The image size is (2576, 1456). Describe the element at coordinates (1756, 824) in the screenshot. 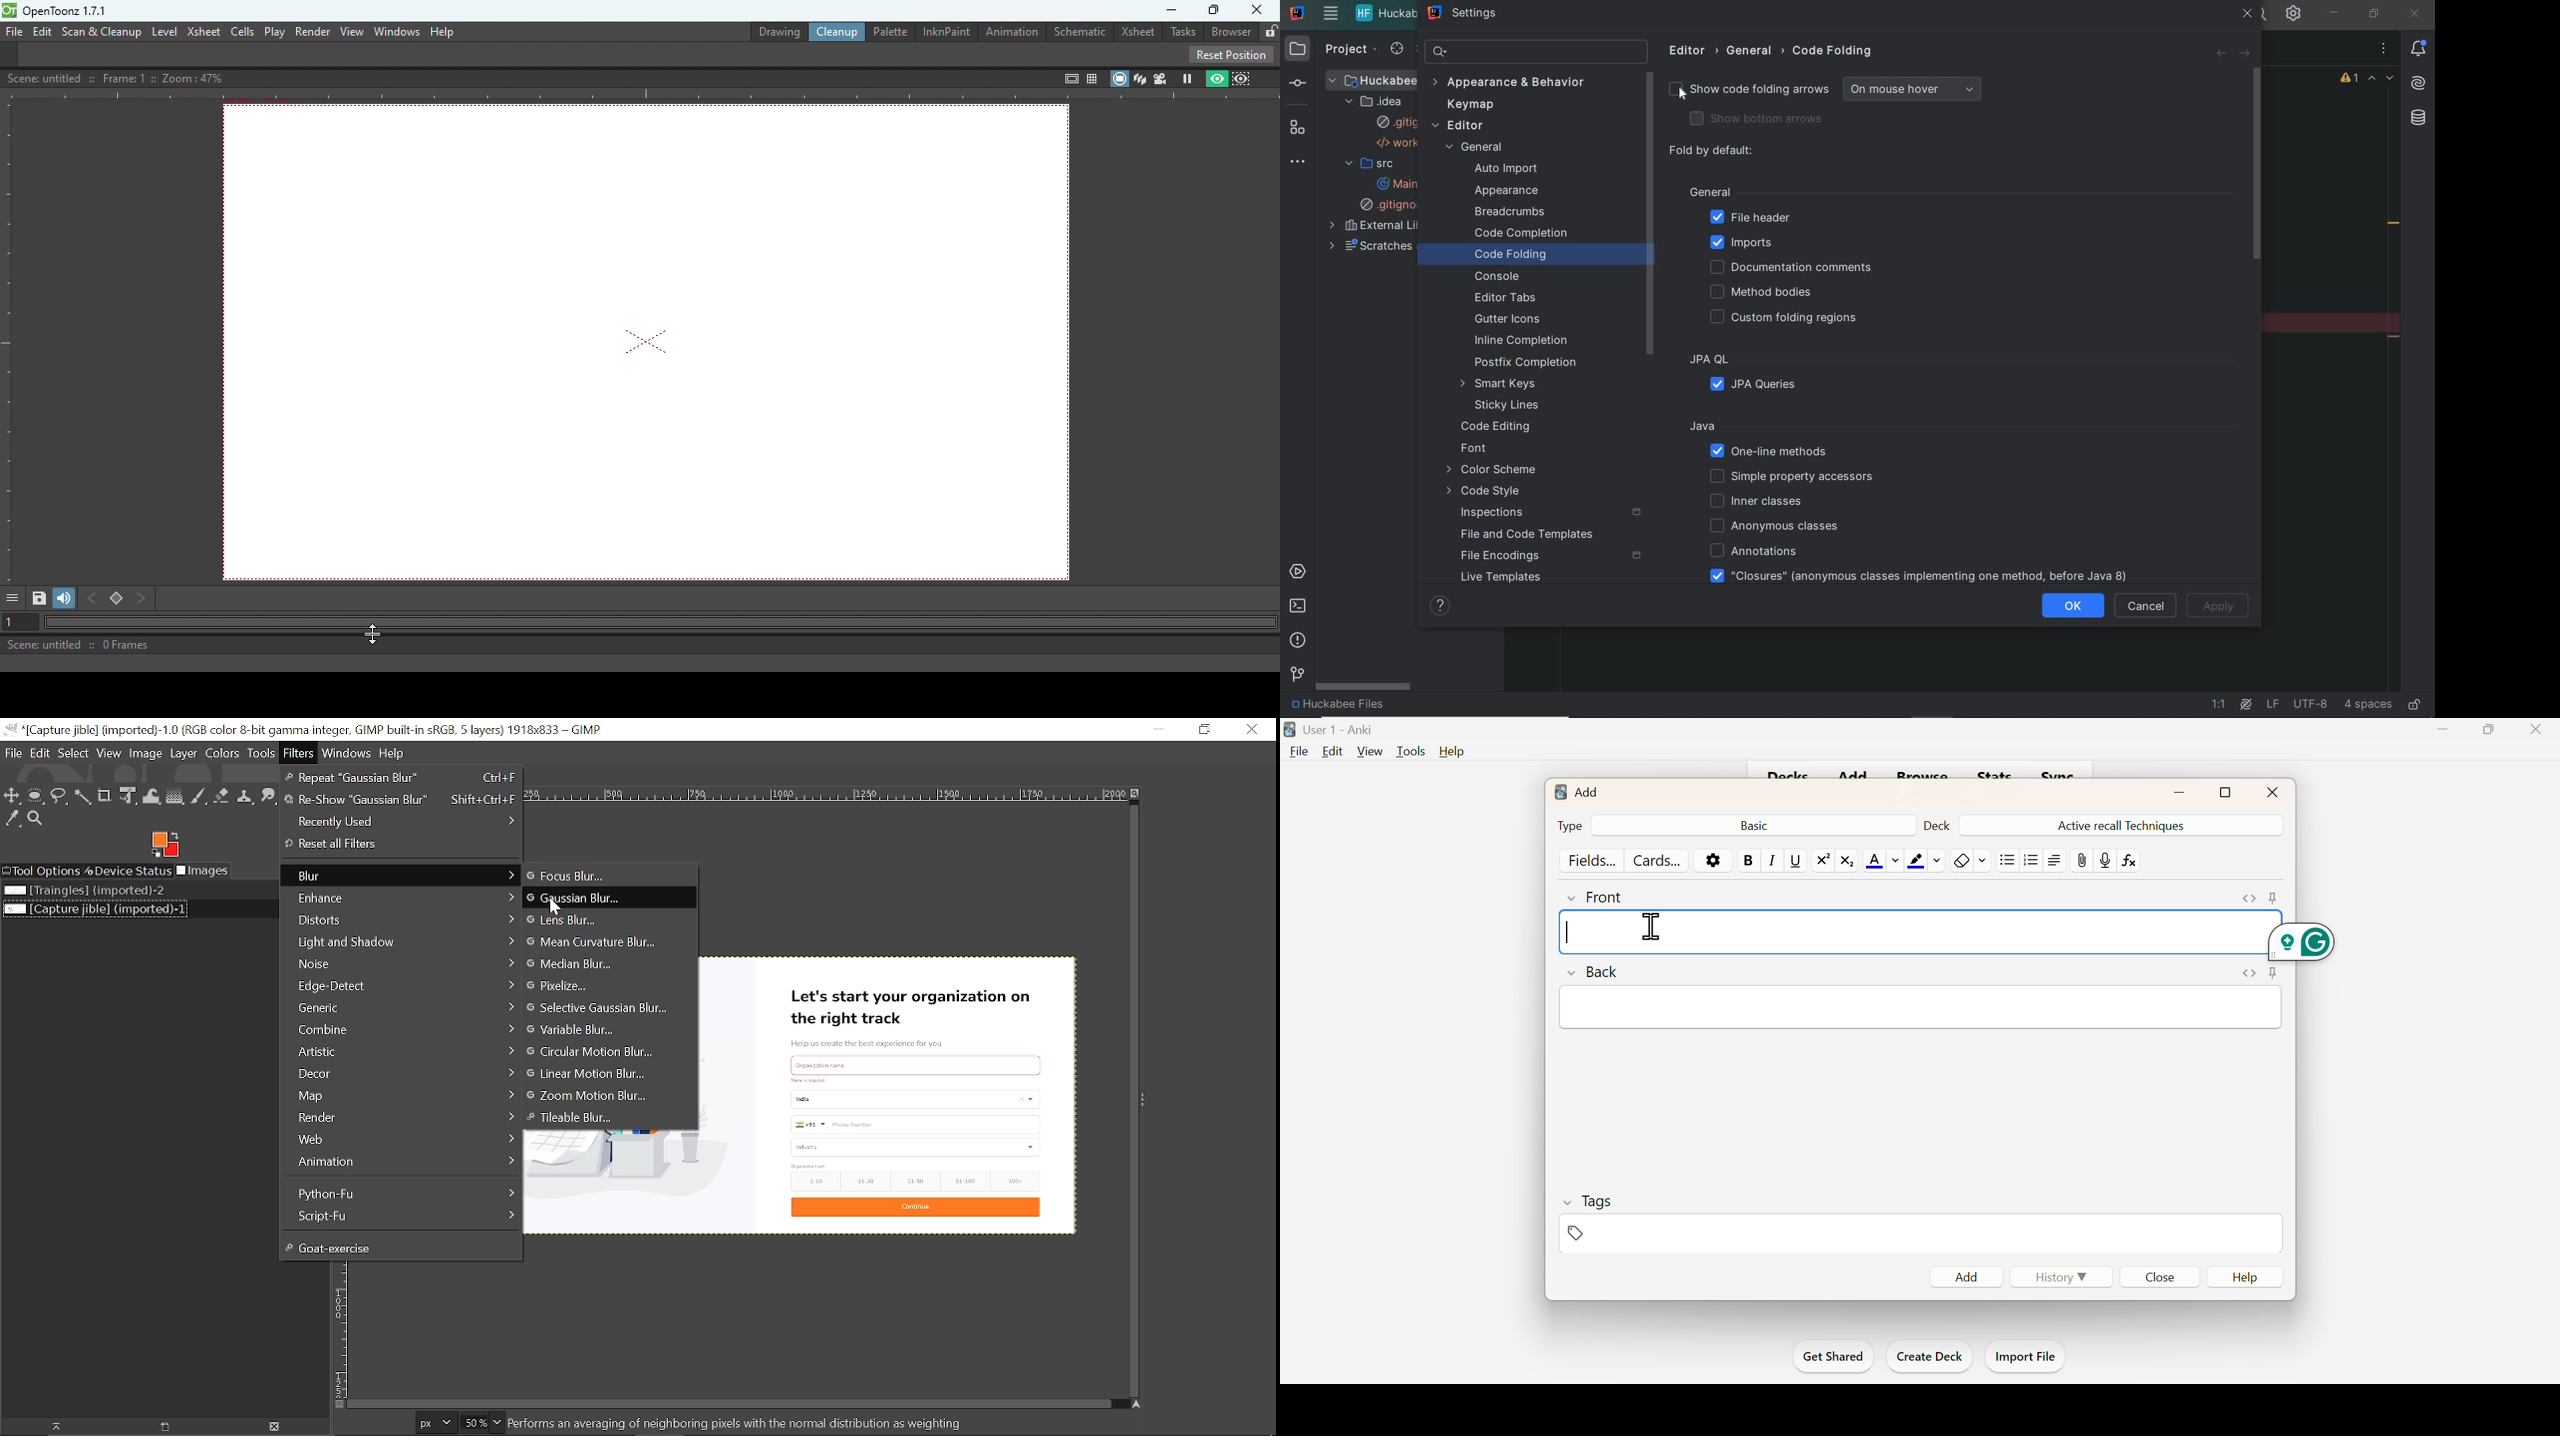

I see `Back` at that location.